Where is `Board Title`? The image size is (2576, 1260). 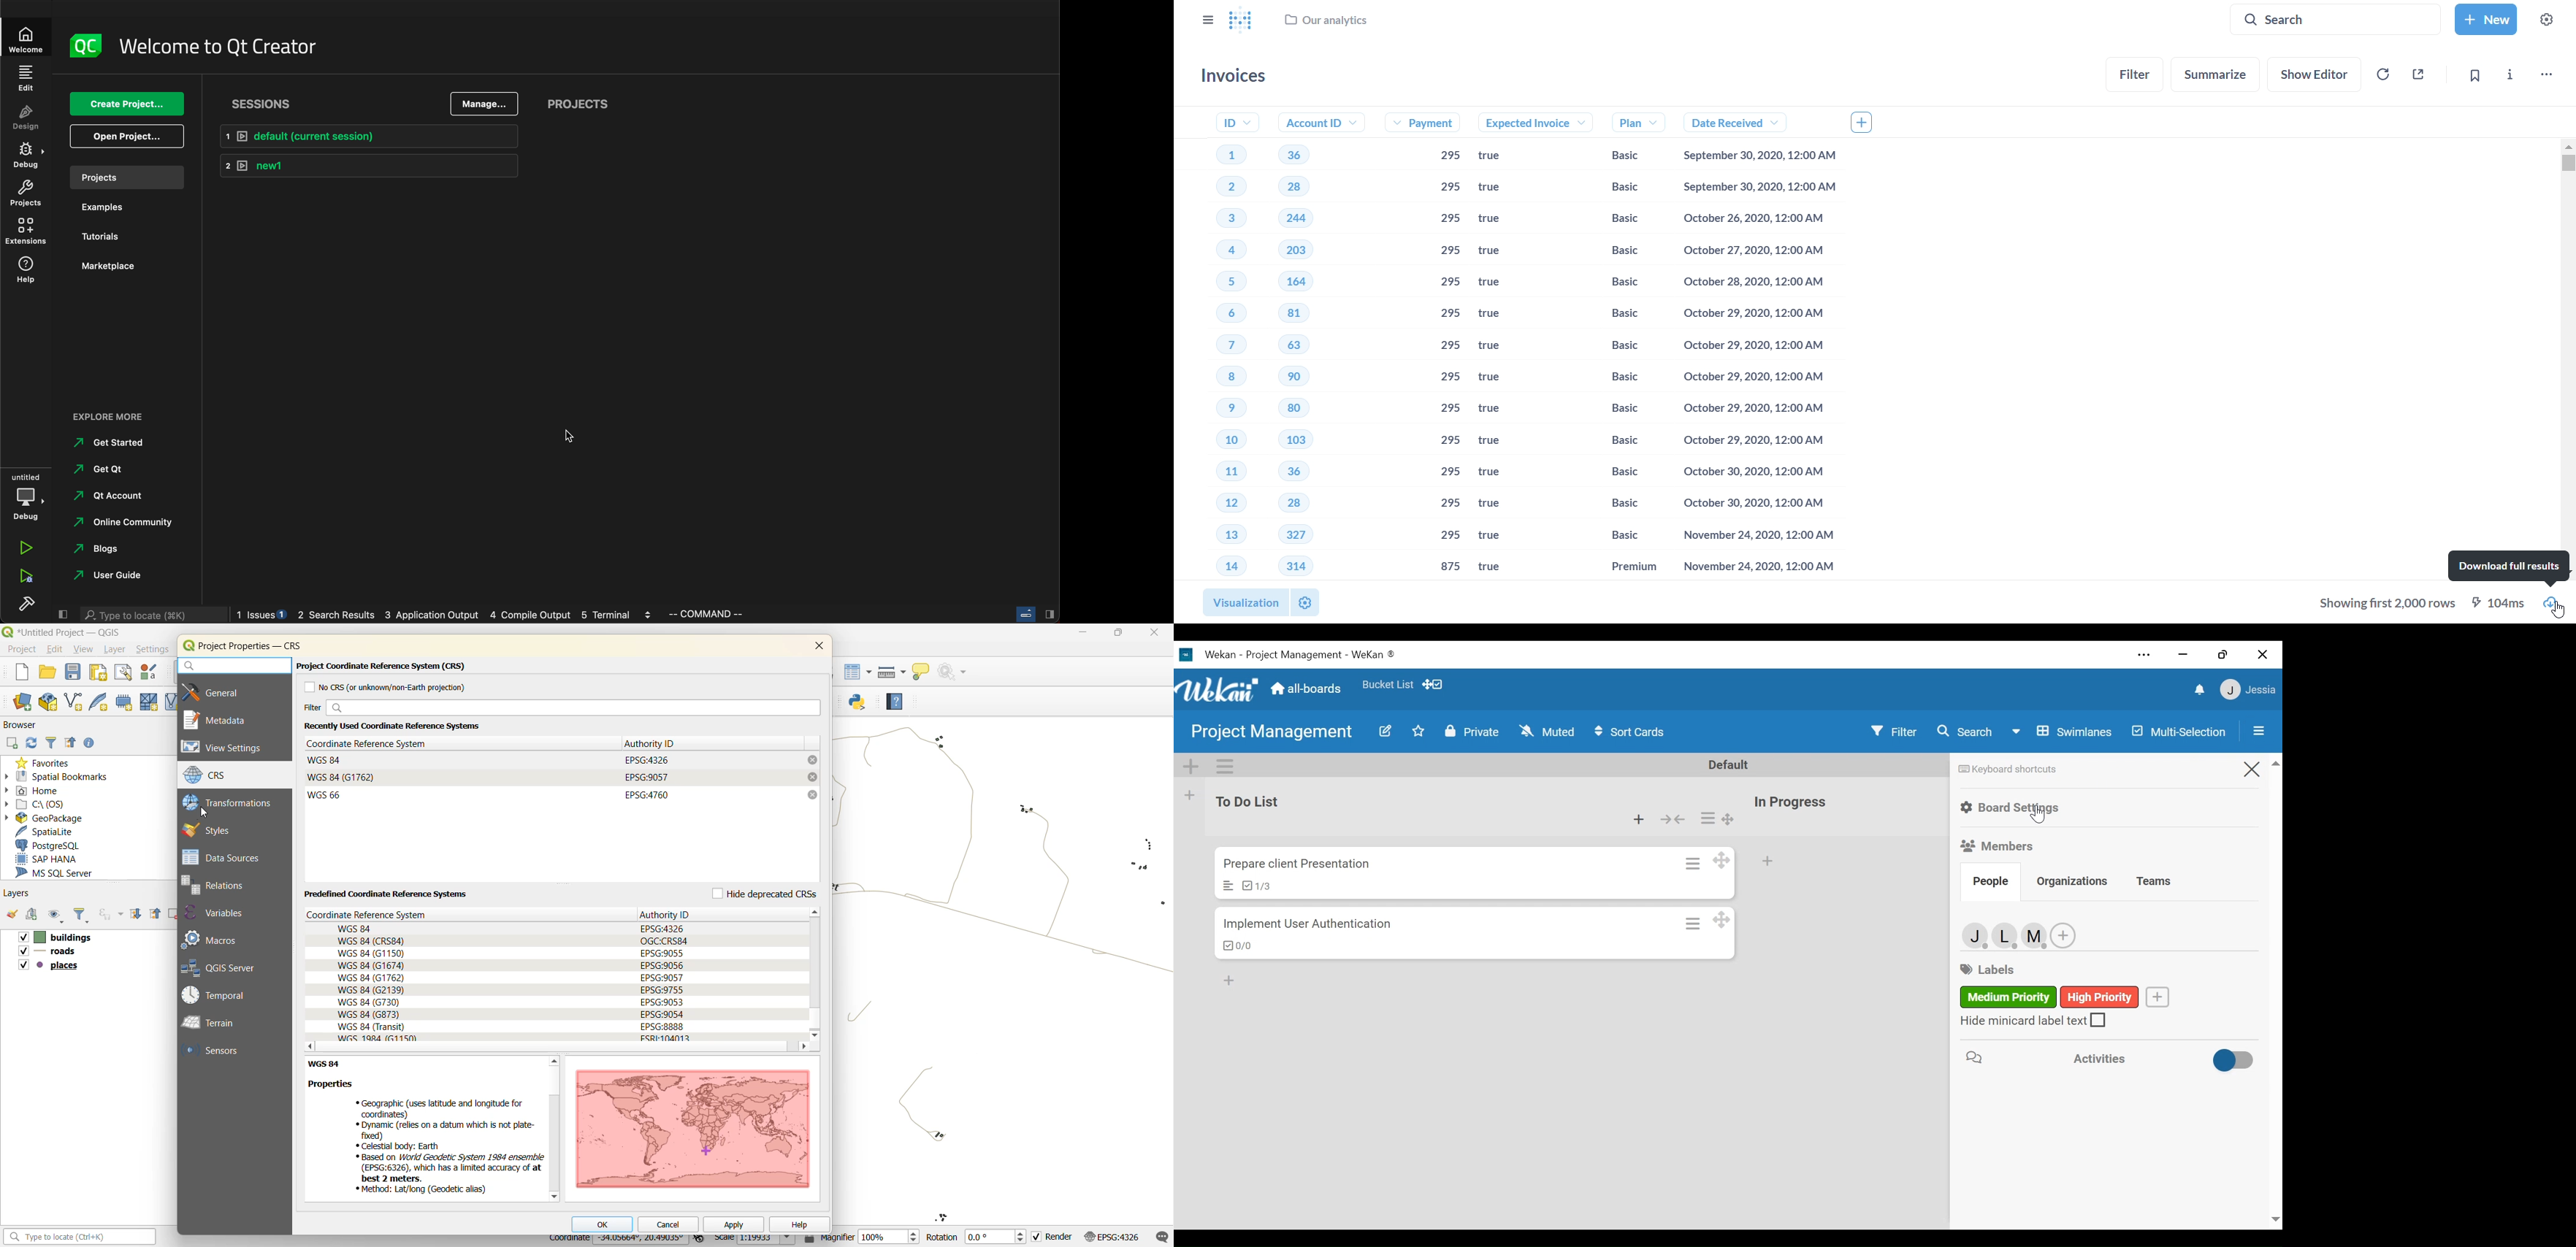
Board Title is located at coordinates (1274, 734).